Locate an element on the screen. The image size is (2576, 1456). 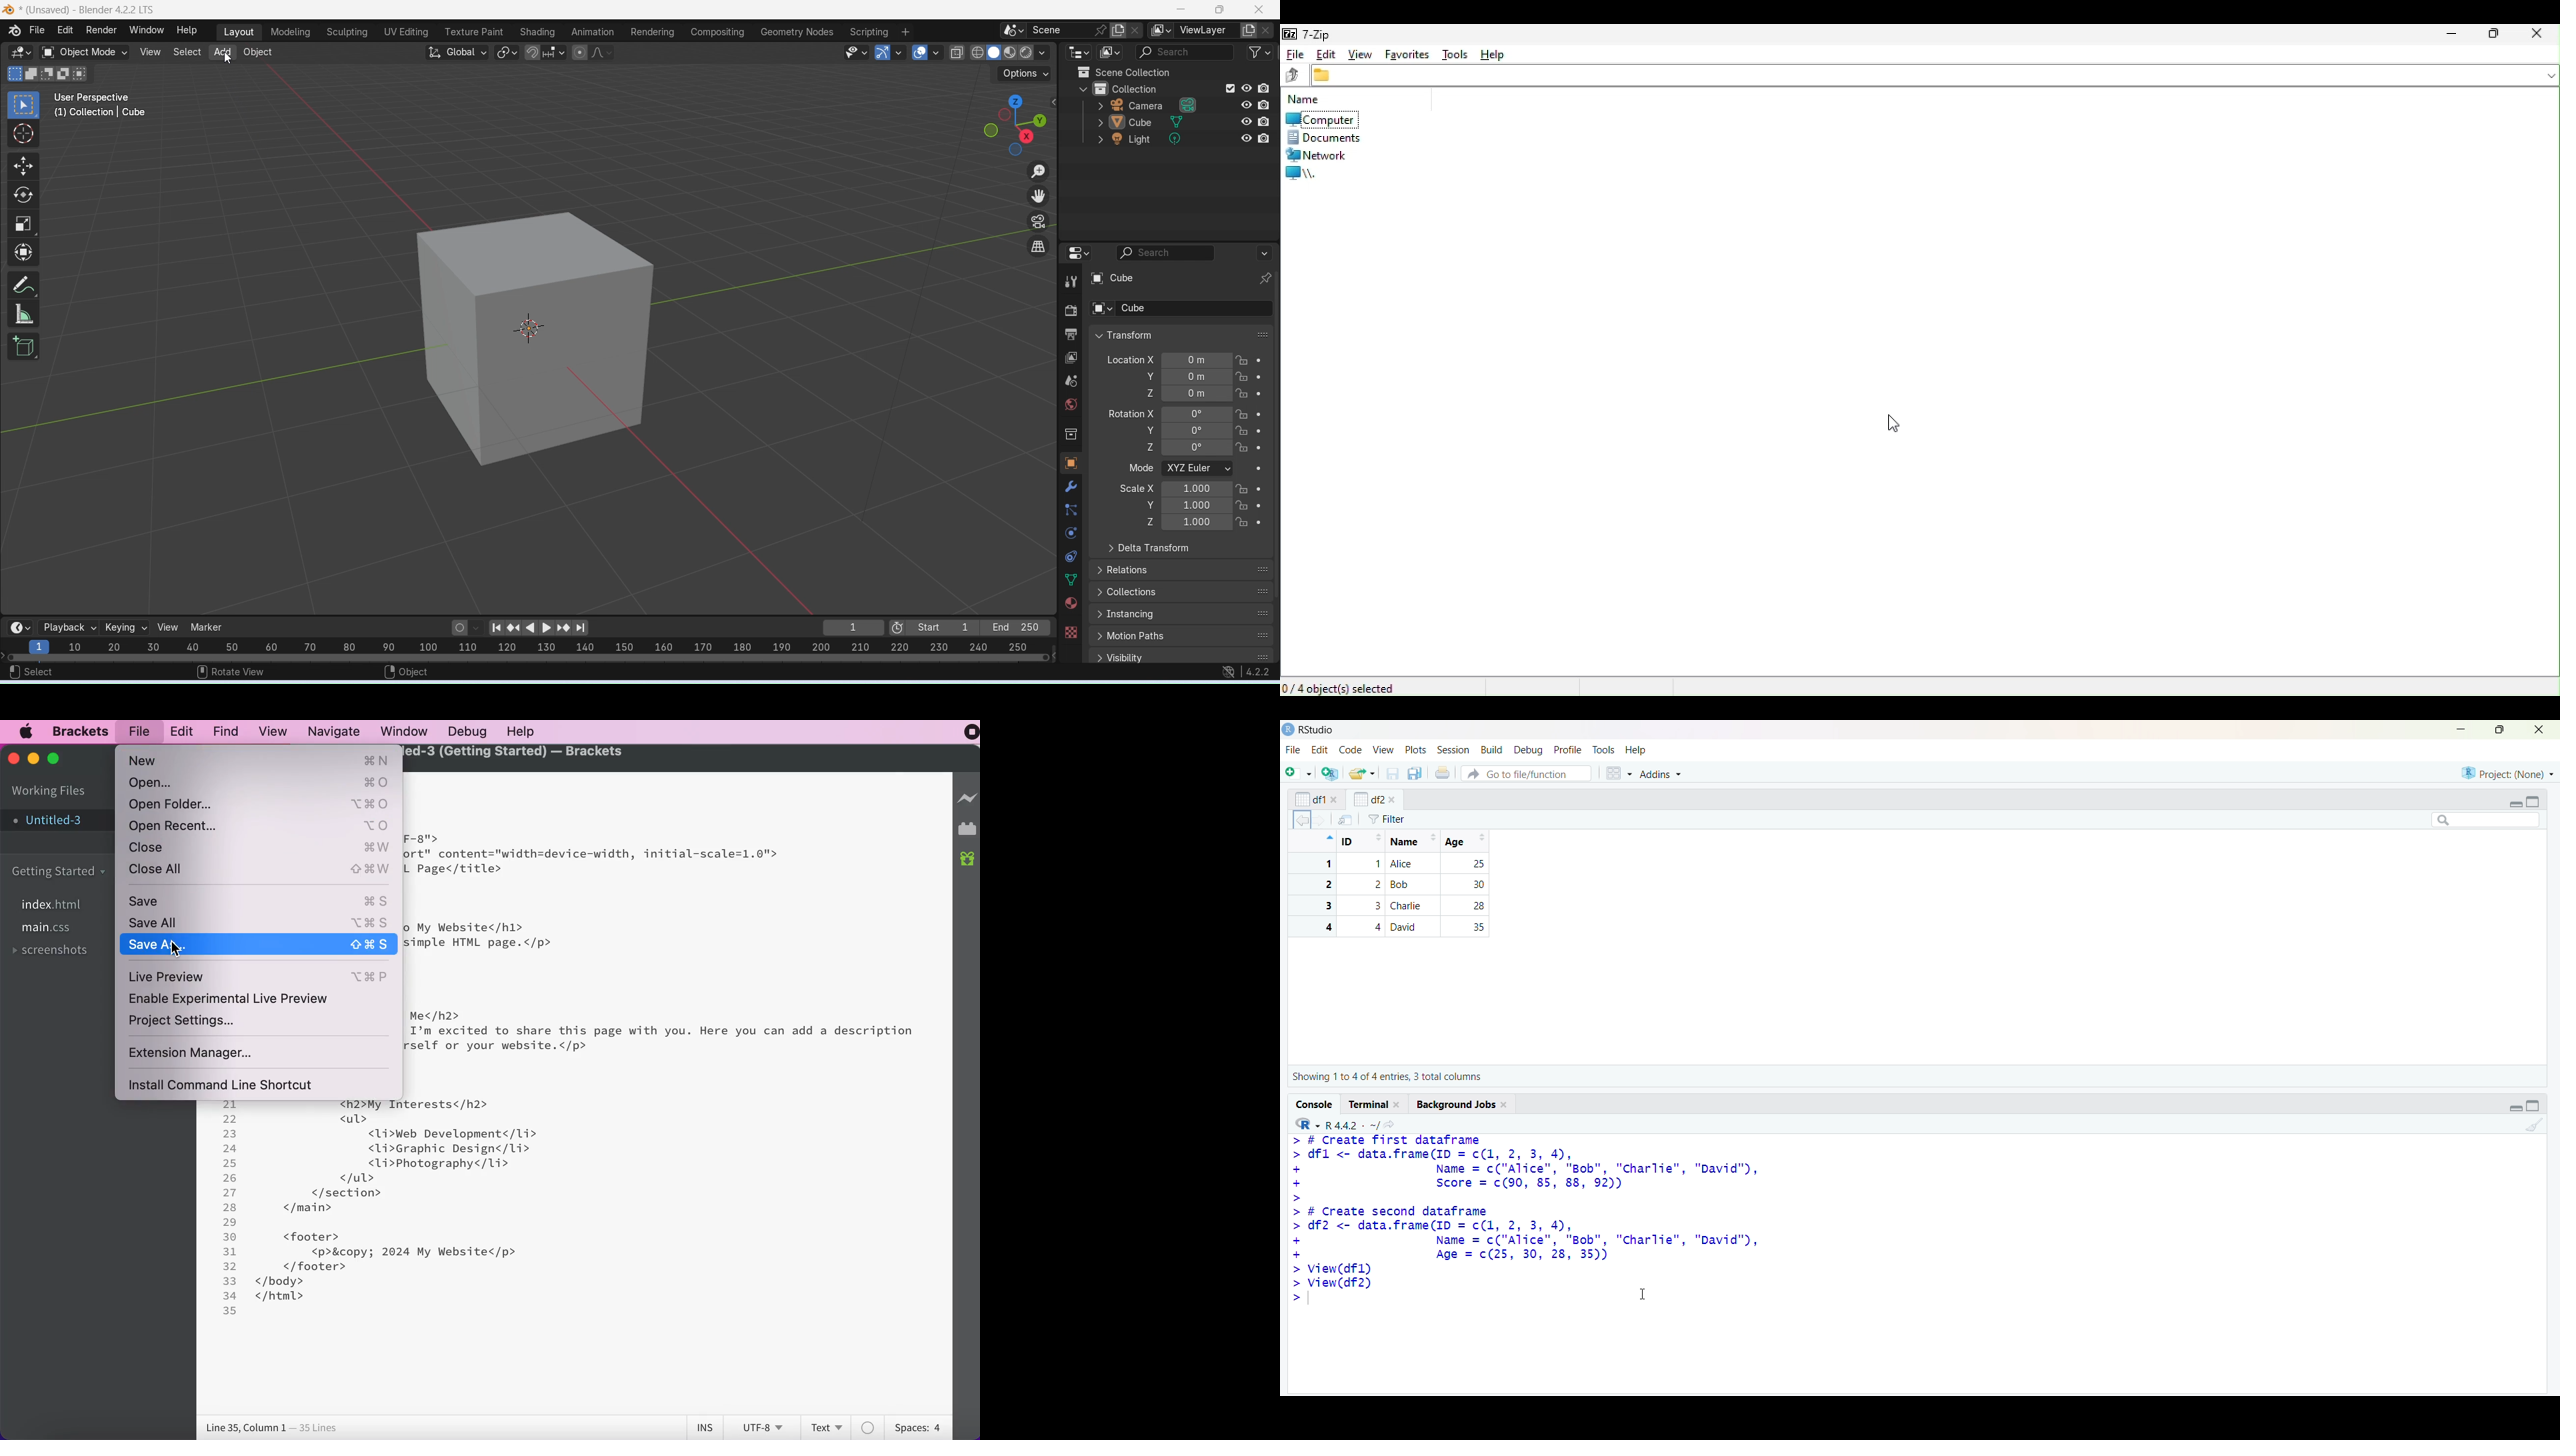
navigate is located at coordinates (337, 731).